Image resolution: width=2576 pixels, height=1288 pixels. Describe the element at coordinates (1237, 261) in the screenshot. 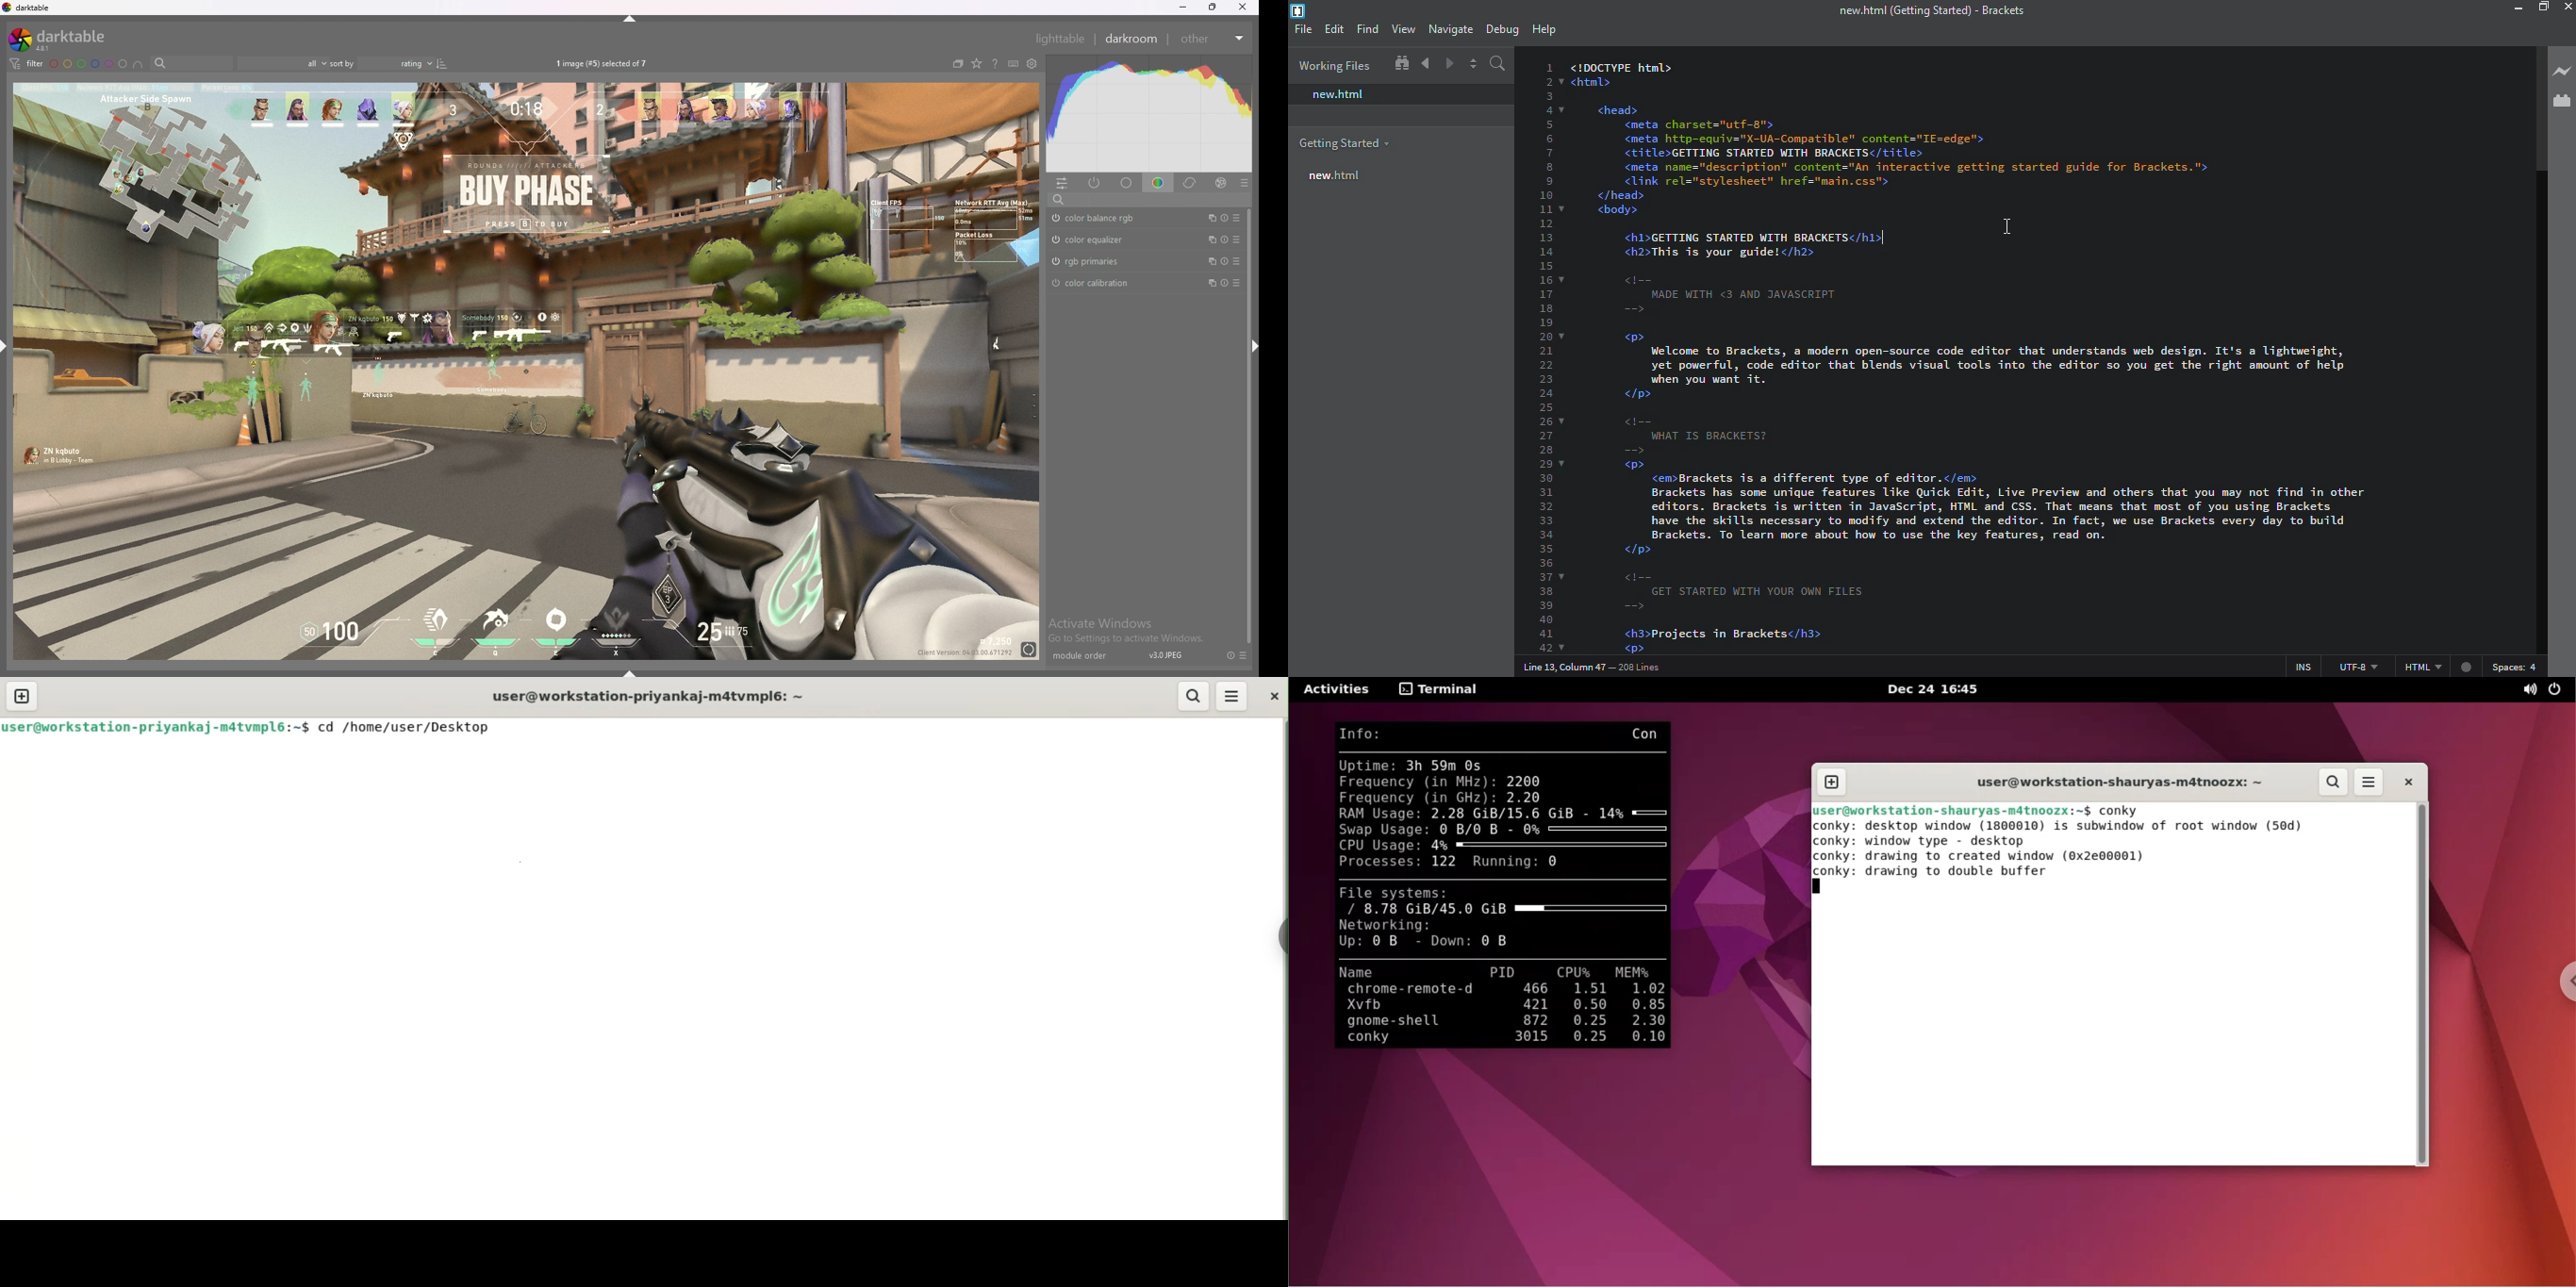

I see `presets` at that location.